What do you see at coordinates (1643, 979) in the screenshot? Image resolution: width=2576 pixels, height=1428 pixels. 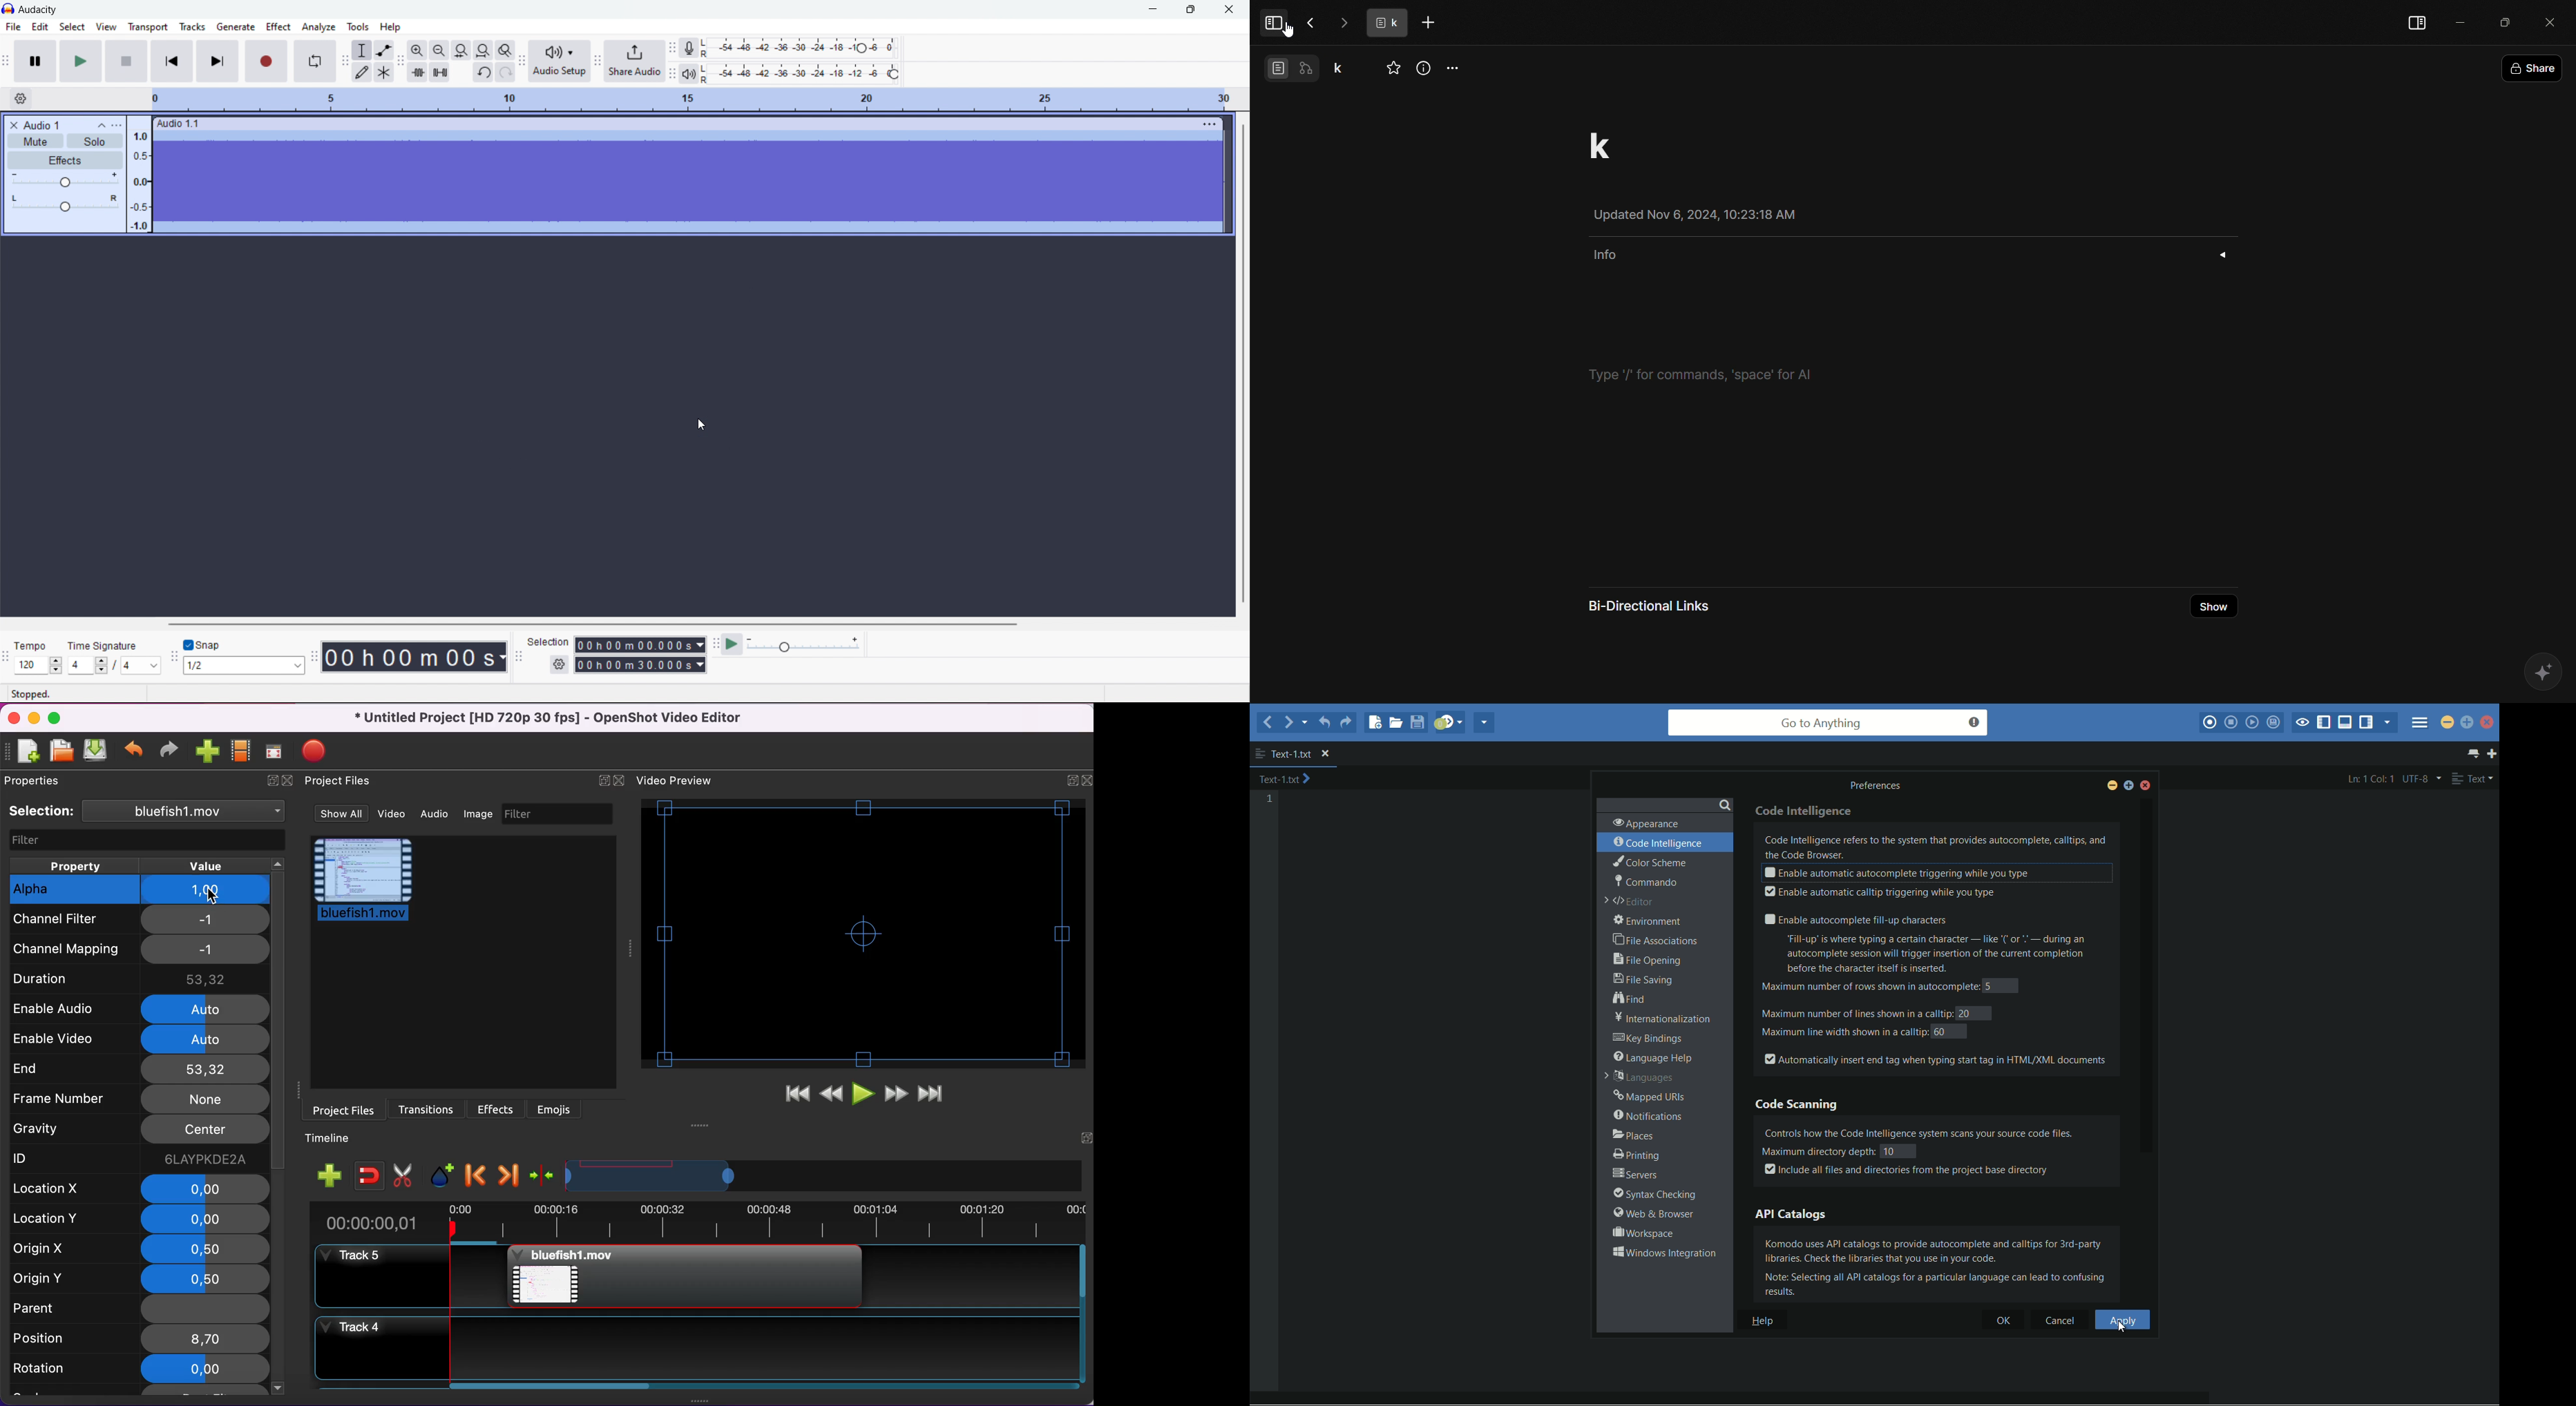 I see `file saving` at bounding box center [1643, 979].